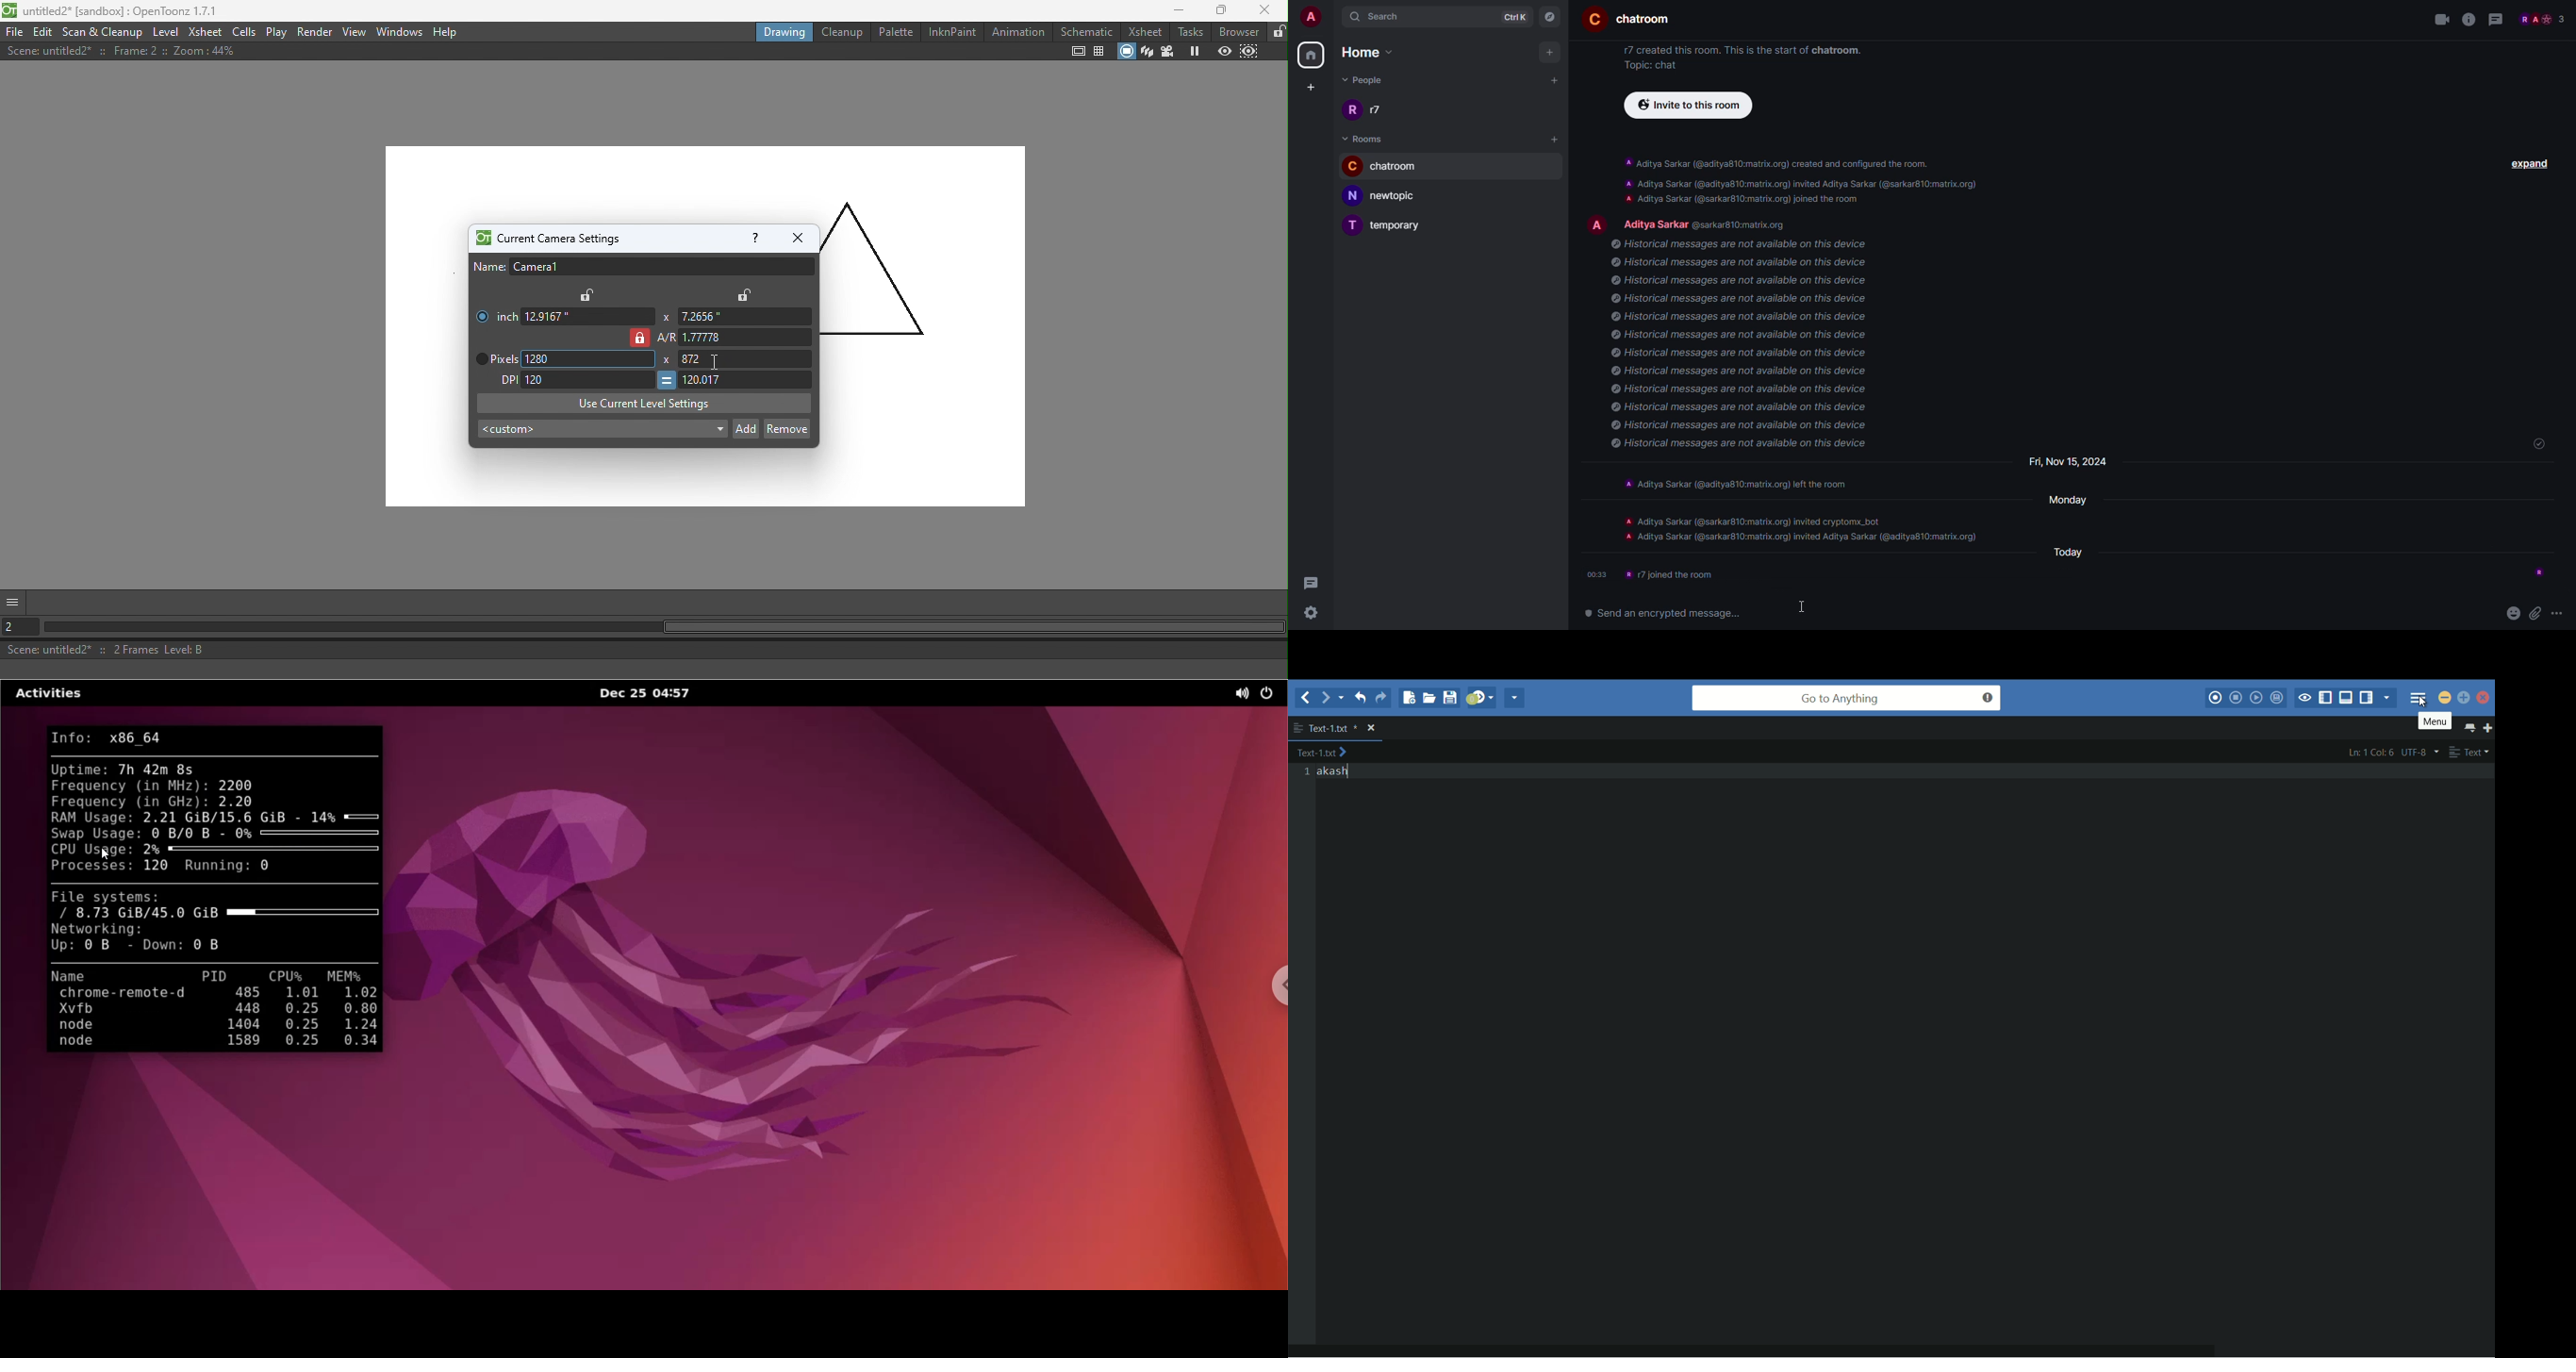 The height and width of the screenshot is (1372, 2576). What do you see at coordinates (1556, 79) in the screenshot?
I see `add` at bounding box center [1556, 79].